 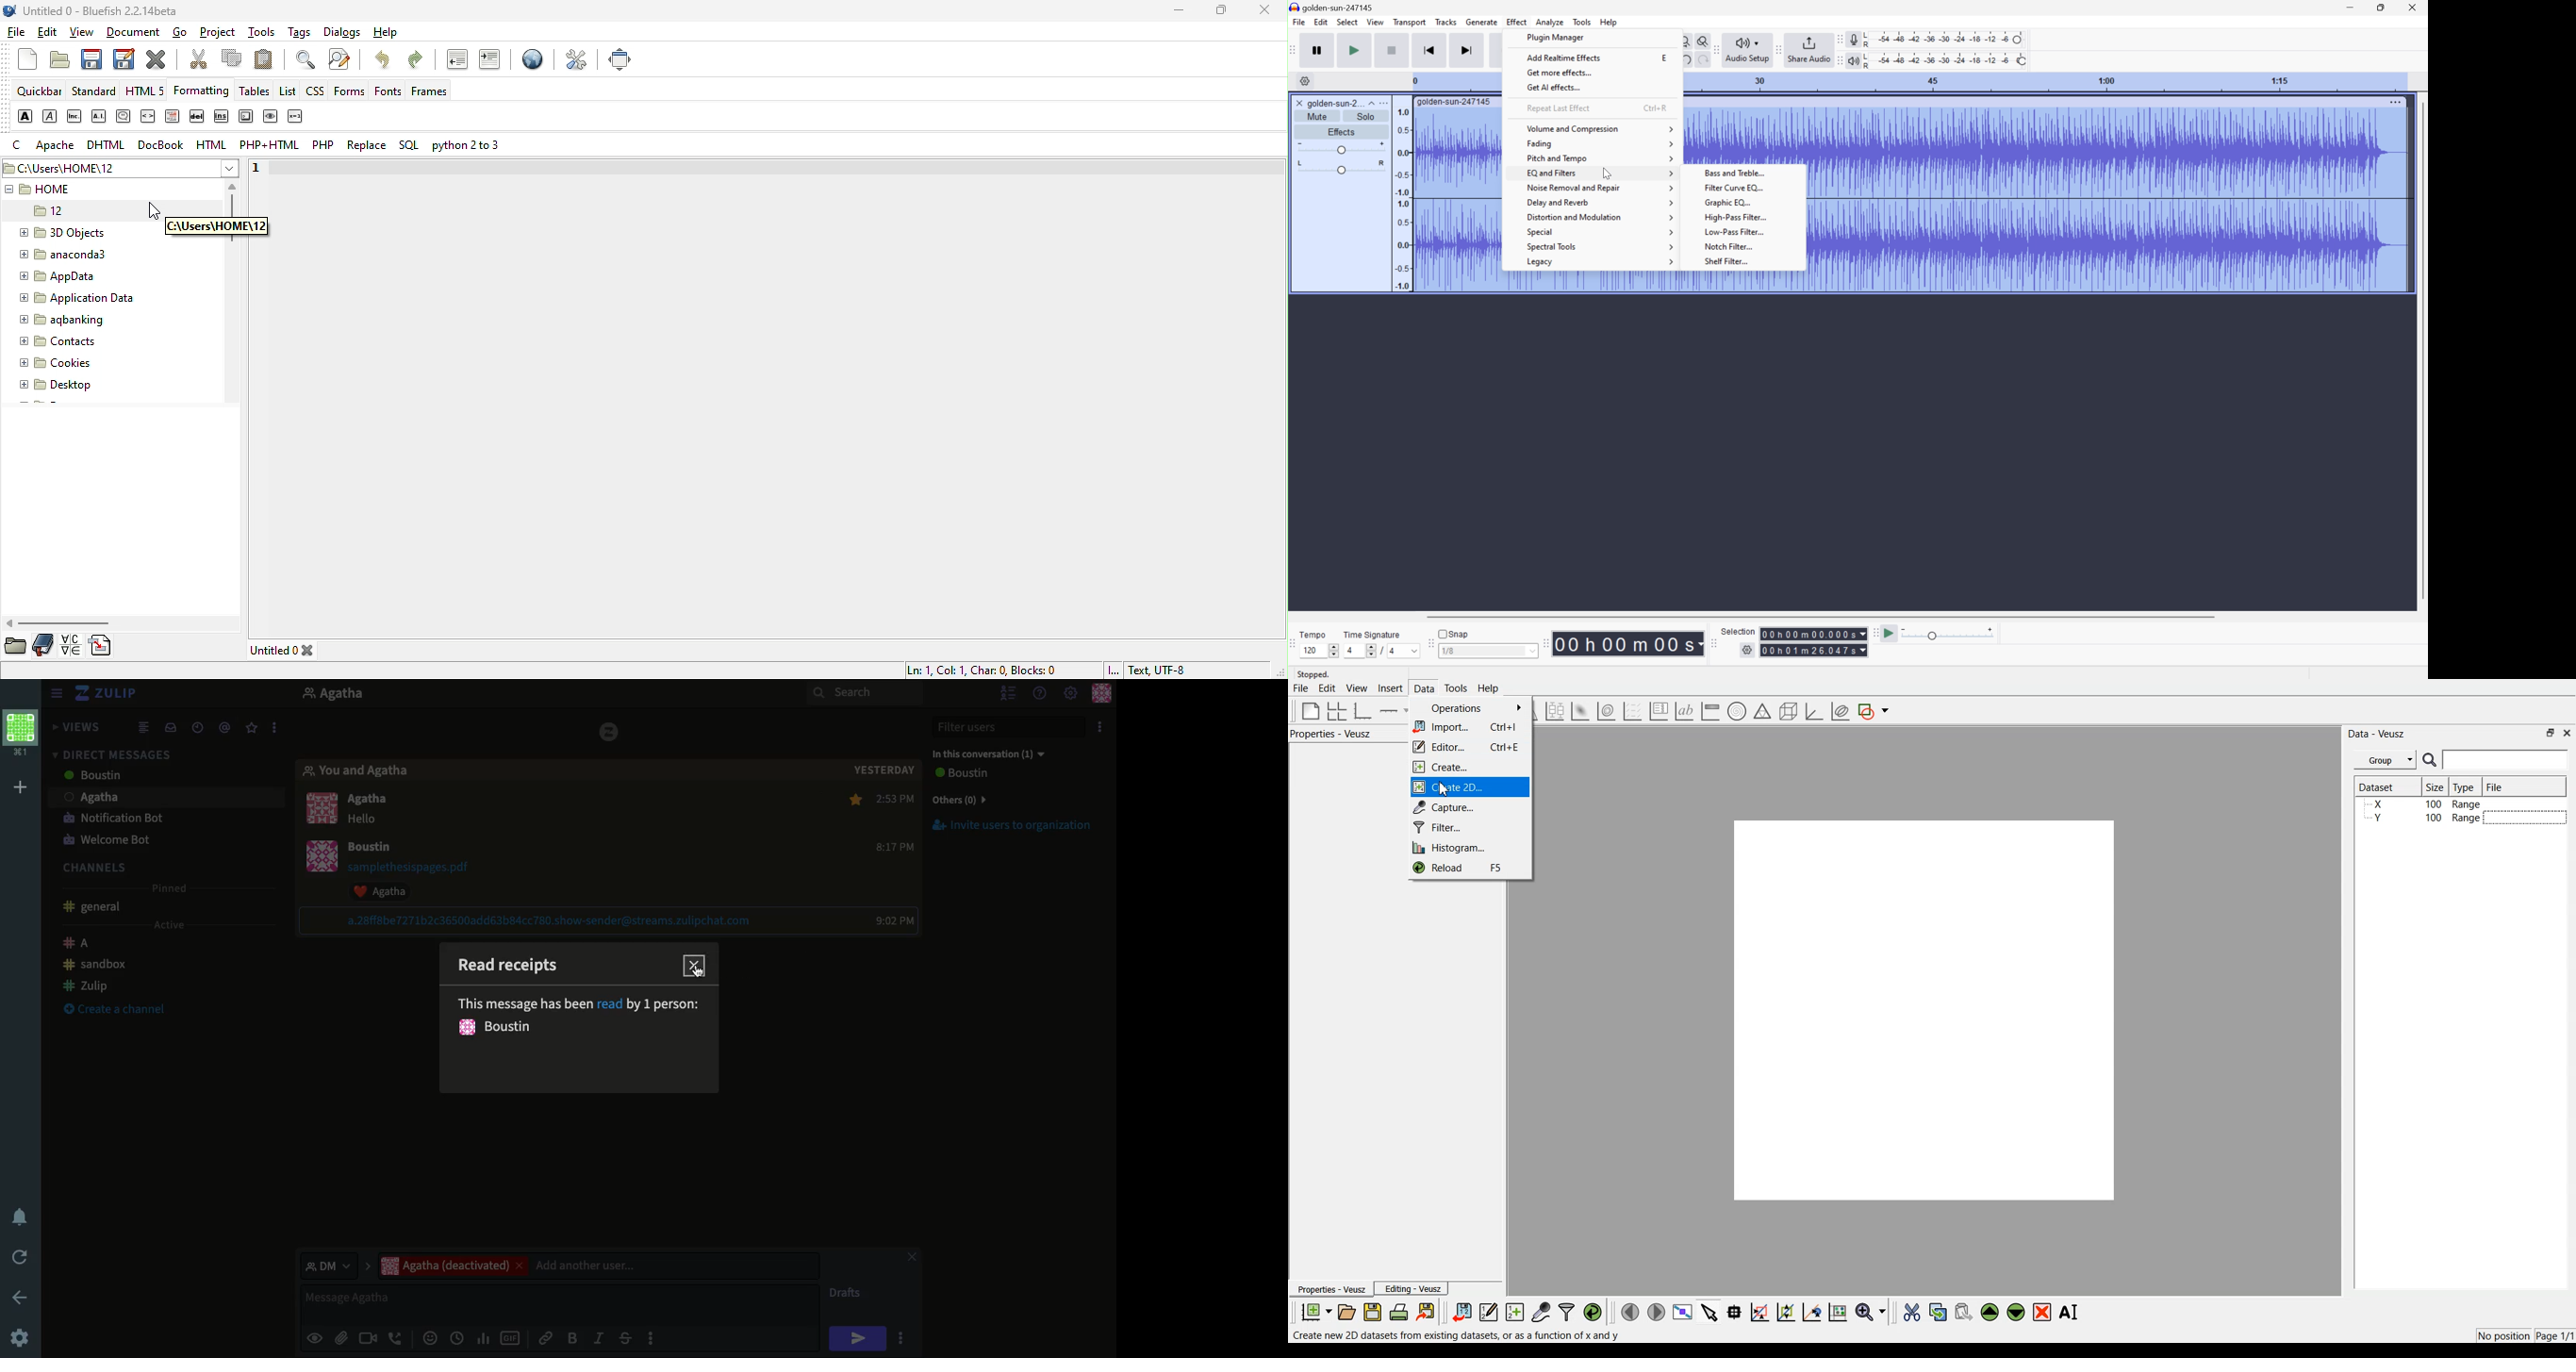 I want to click on Create a channel, so click(x=111, y=1011).